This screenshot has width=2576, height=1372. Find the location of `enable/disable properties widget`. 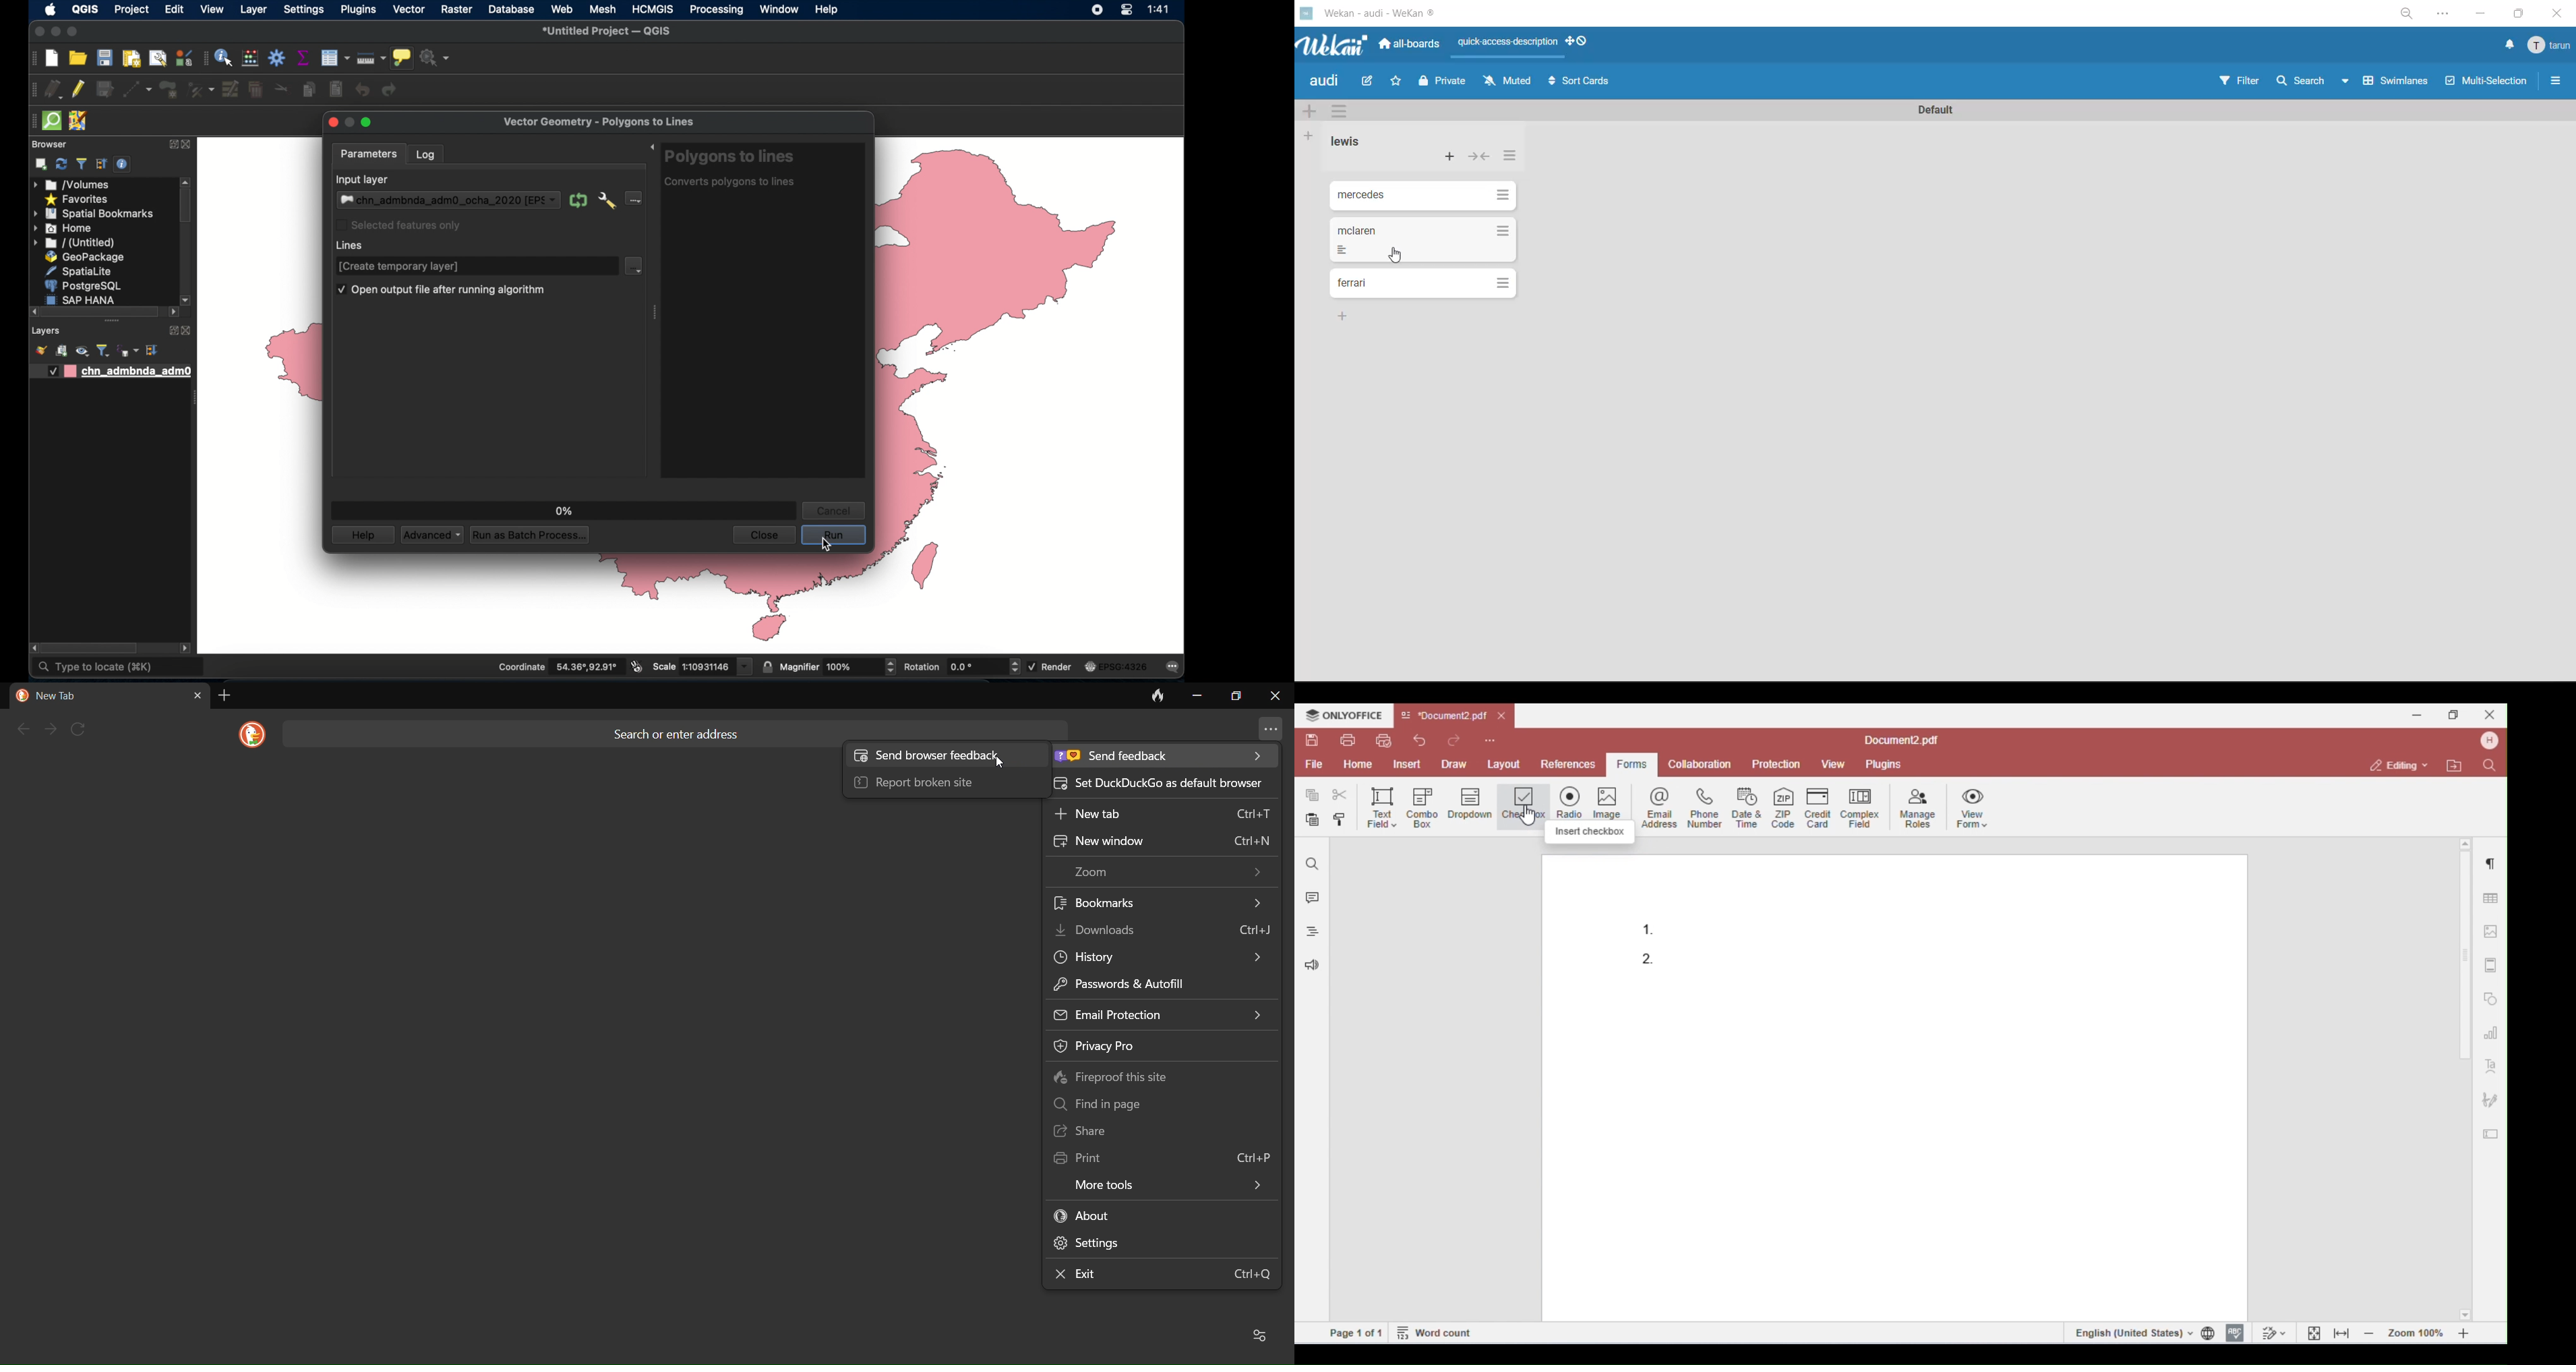

enable/disable properties widget is located at coordinates (123, 164).